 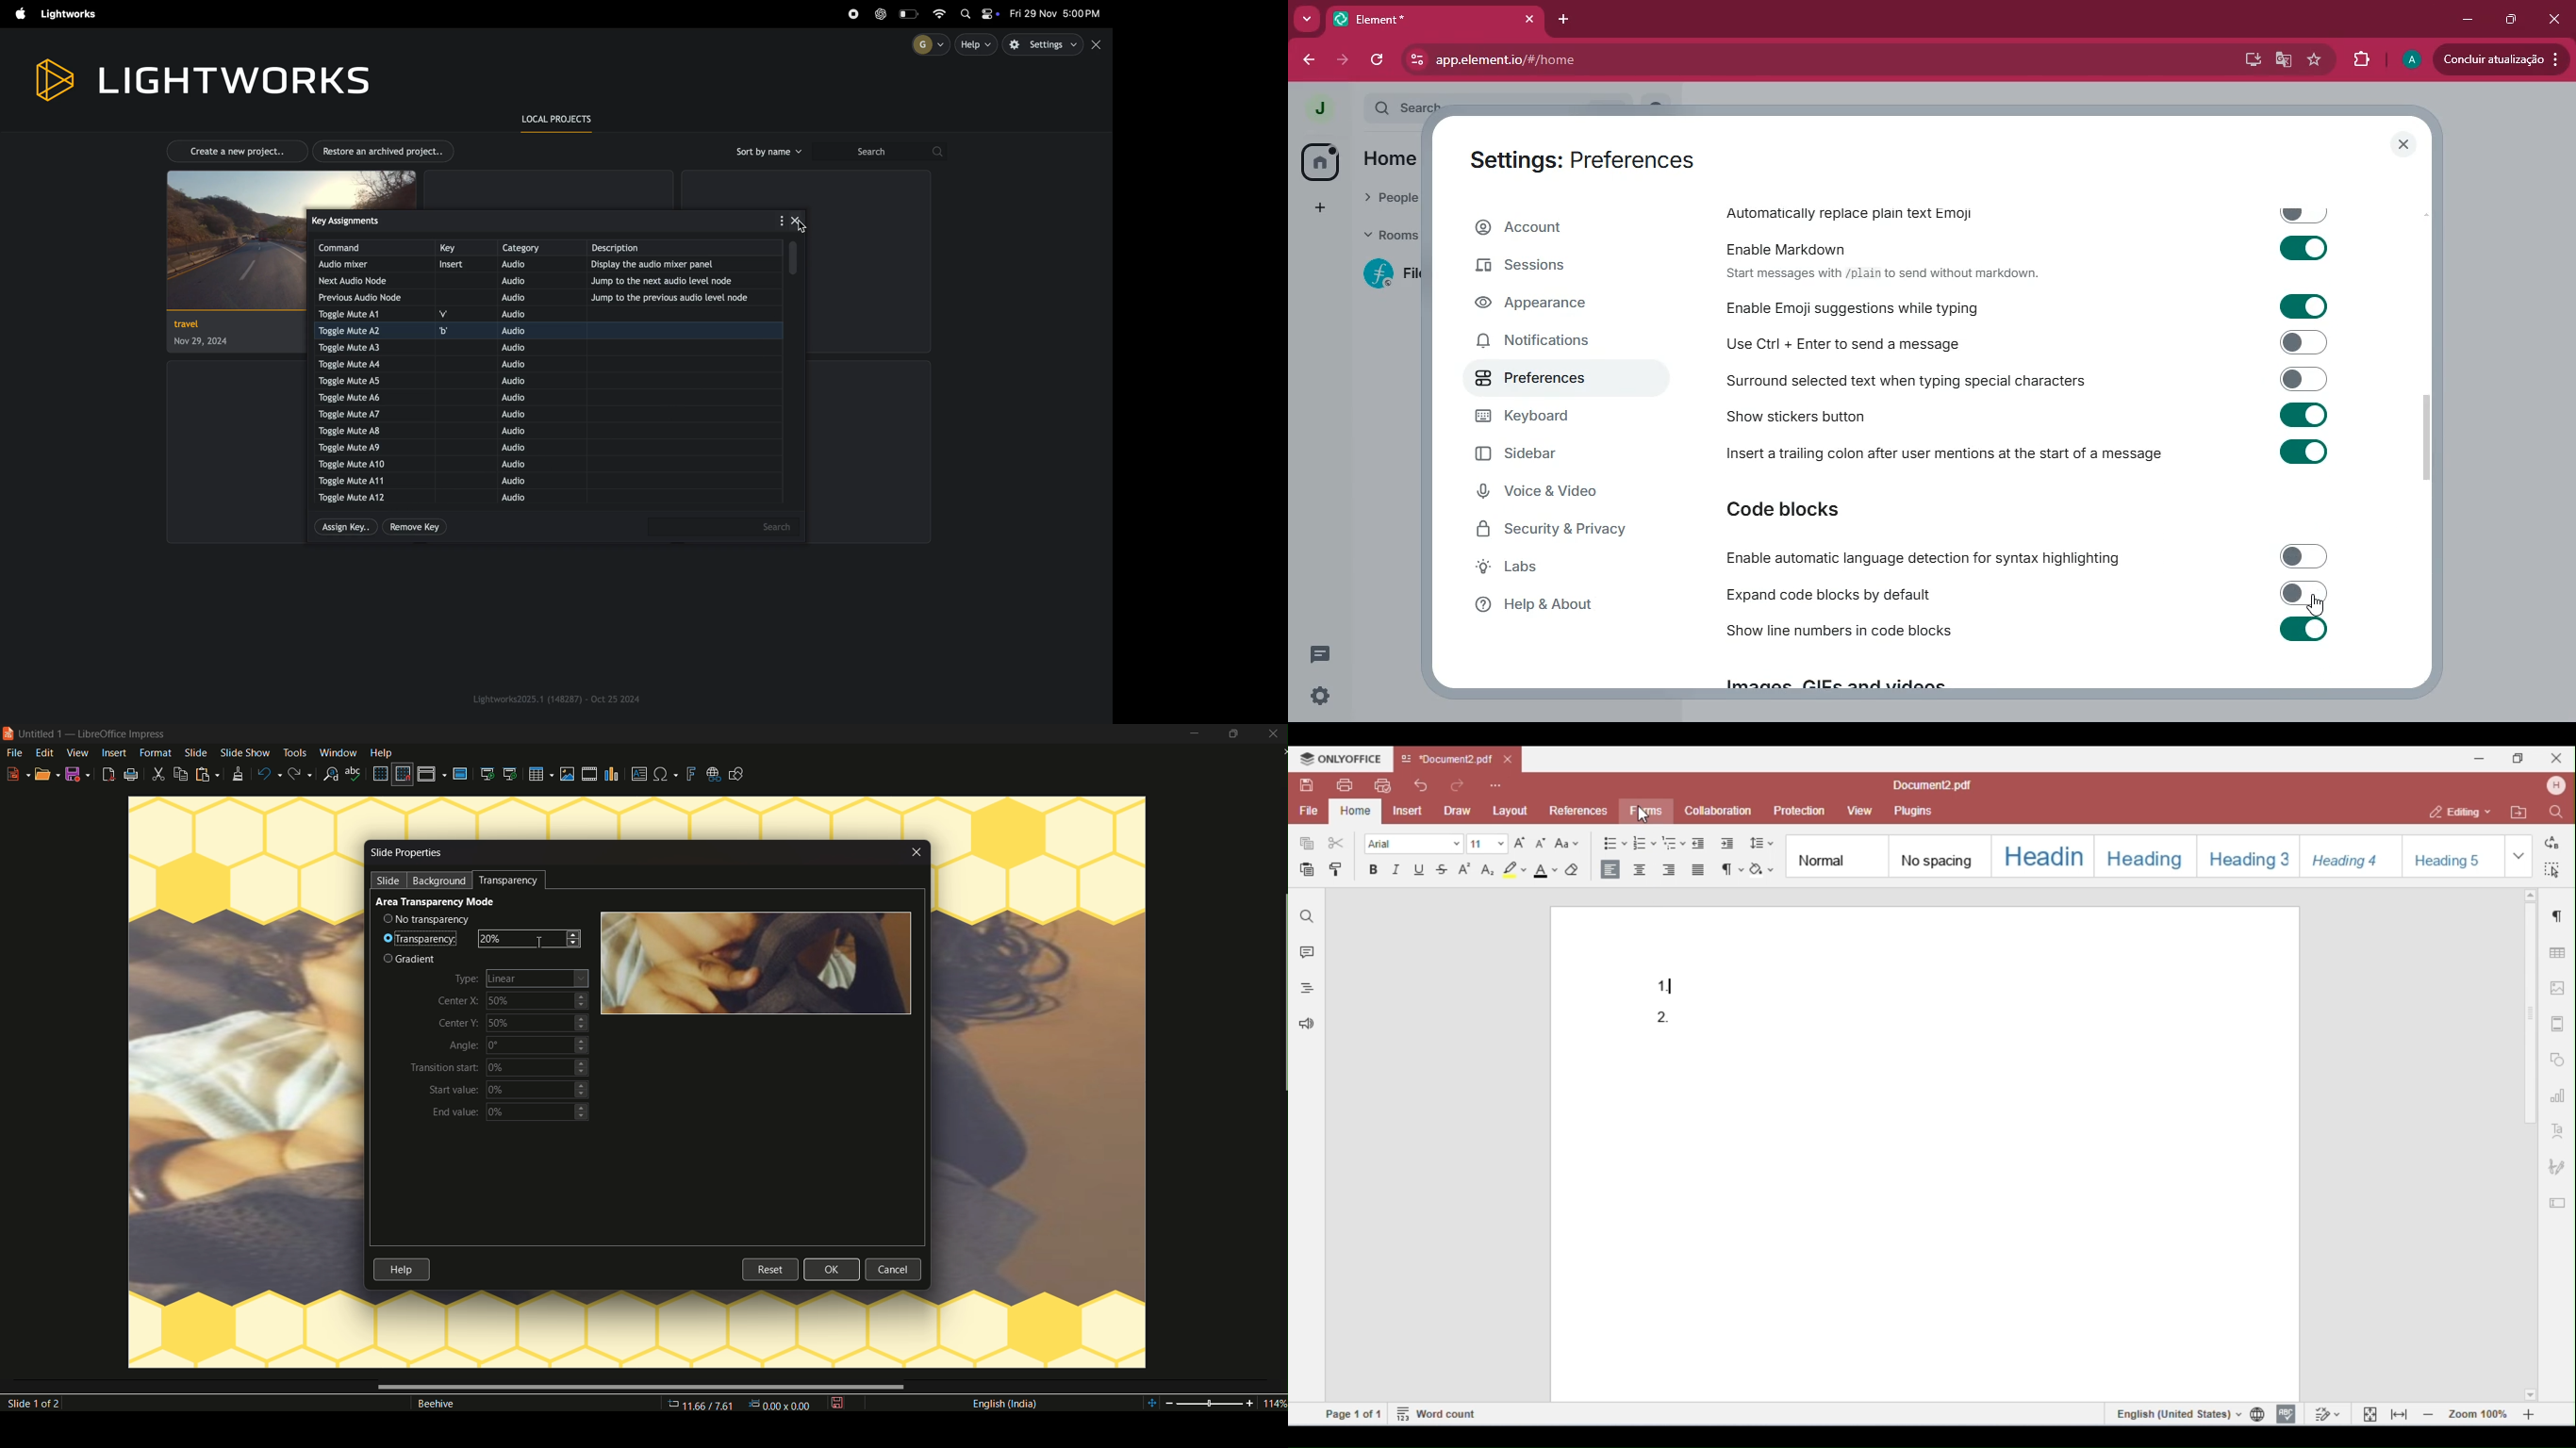 What do you see at coordinates (455, 1090) in the screenshot?
I see `start value` at bounding box center [455, 1090].